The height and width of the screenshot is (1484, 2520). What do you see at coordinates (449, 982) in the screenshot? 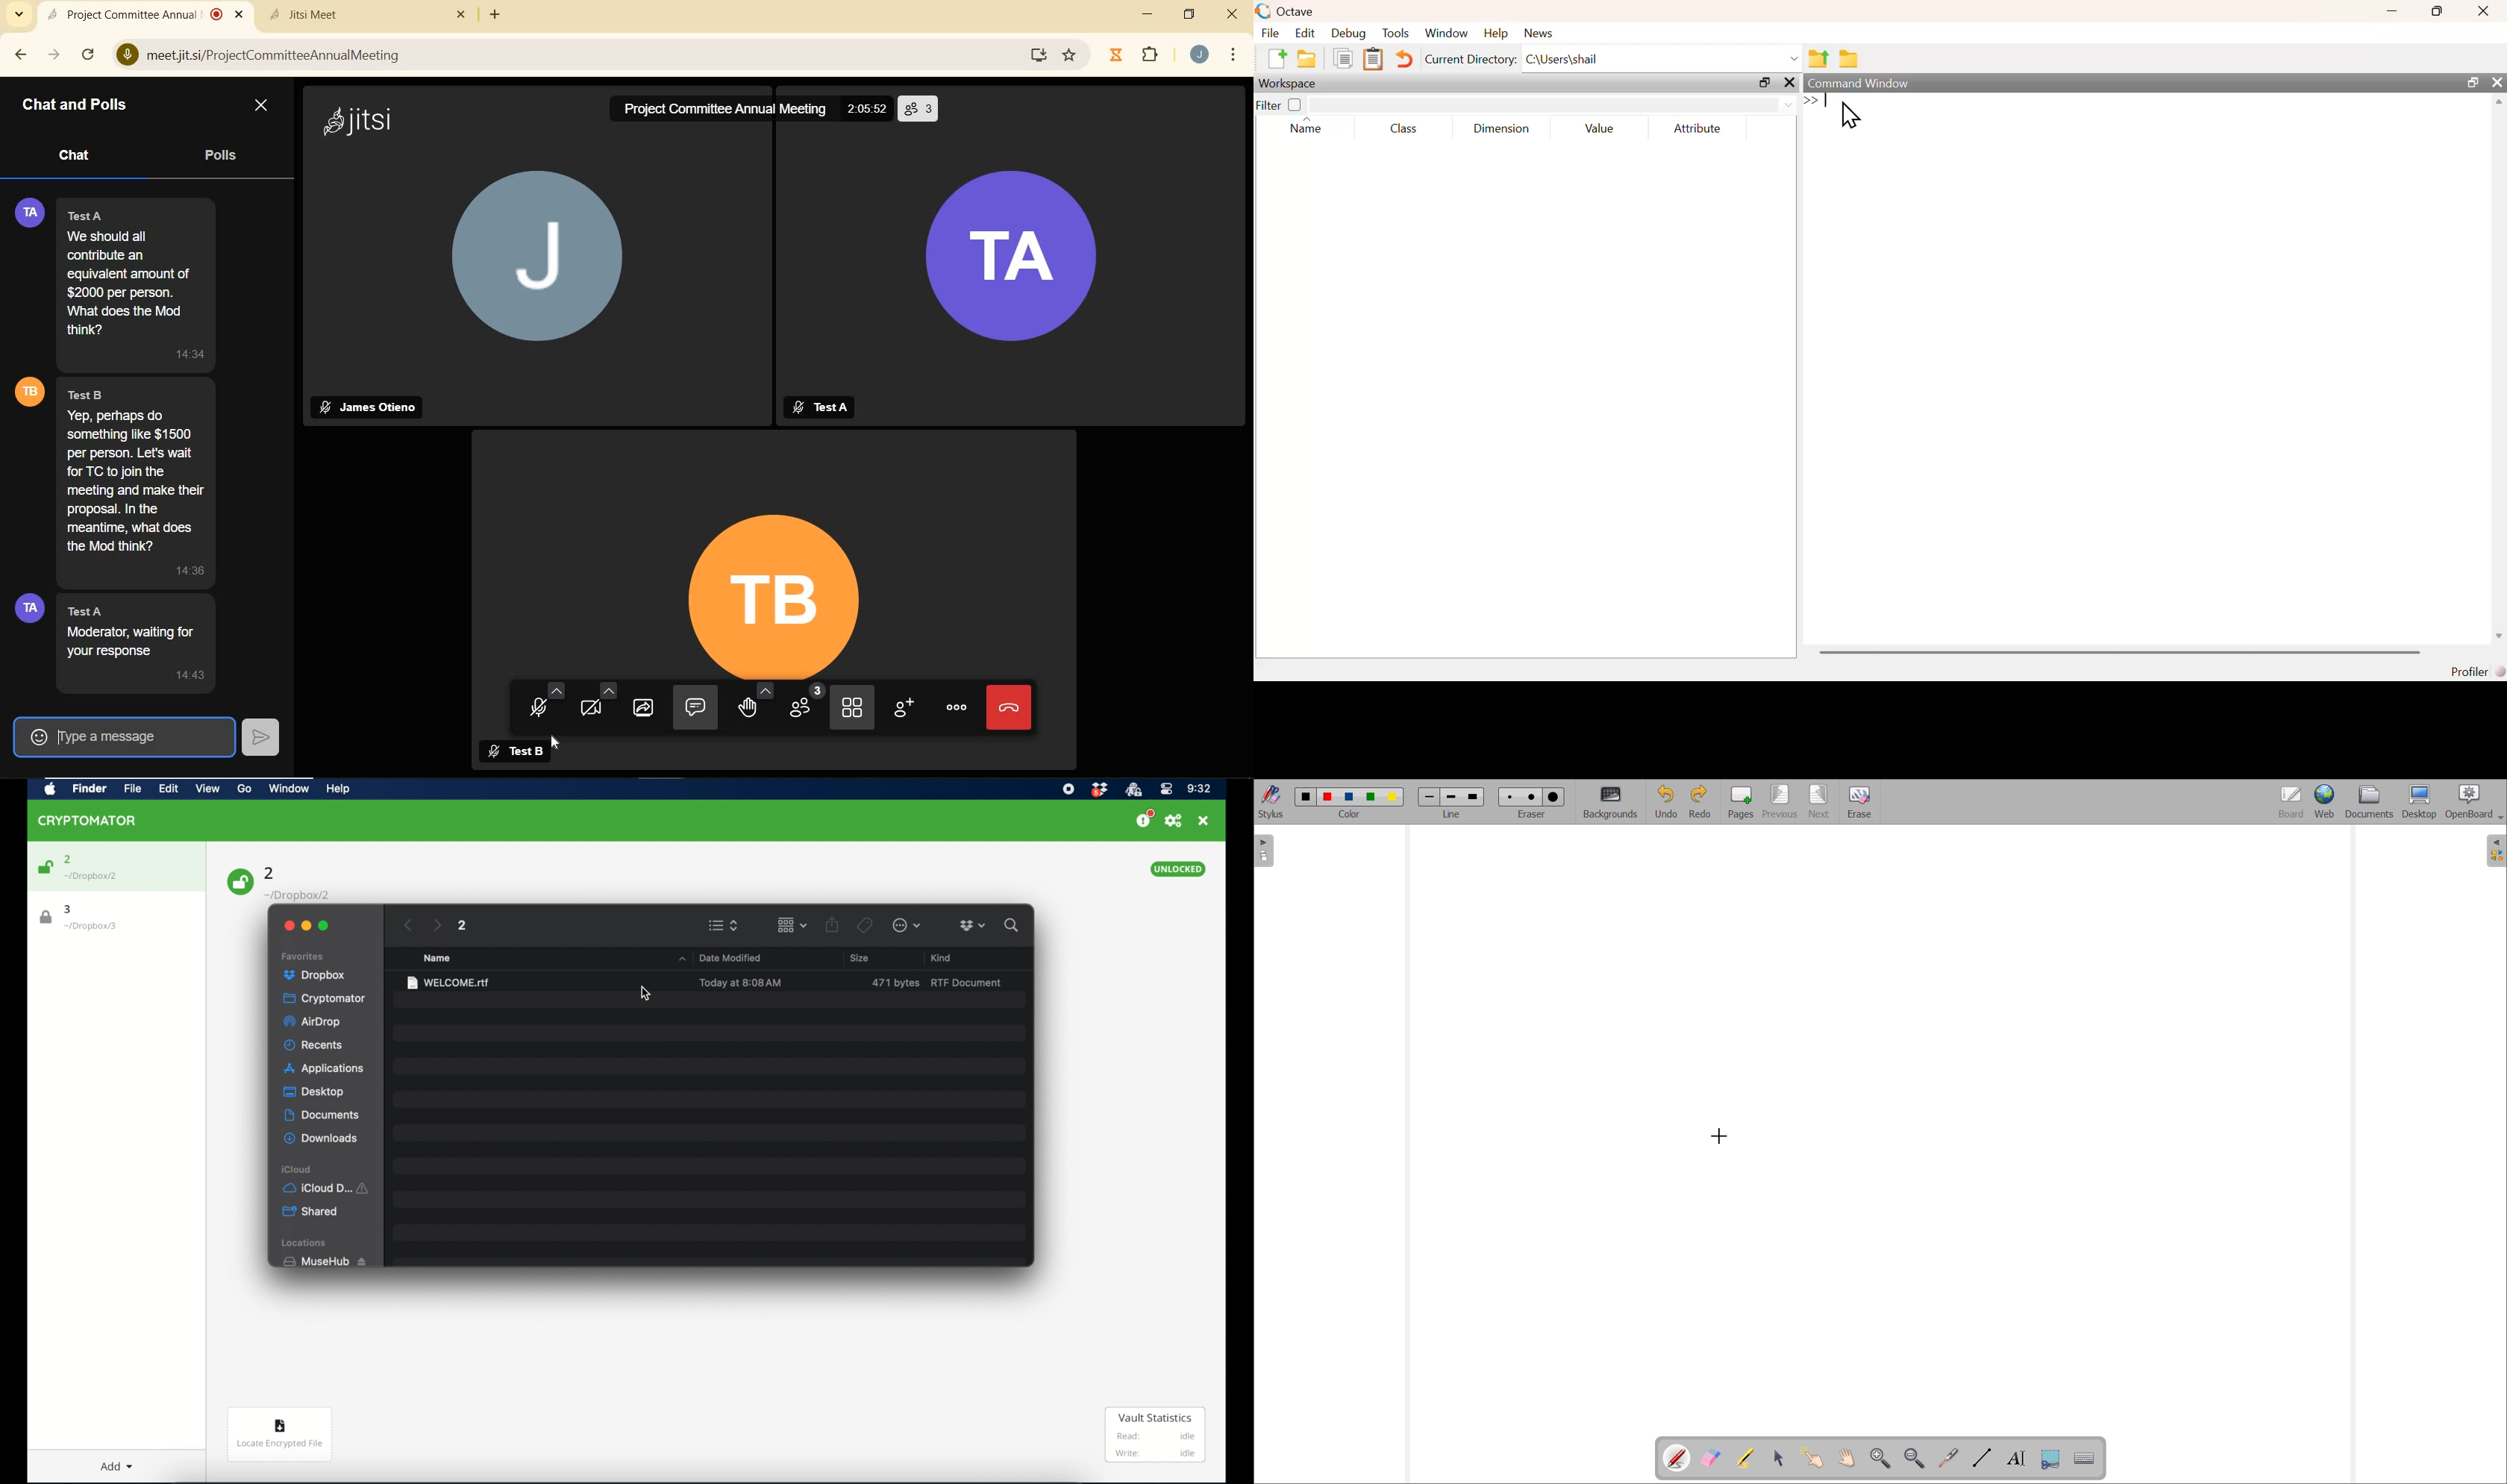
I see `file name` at bounding box center [449, 982].